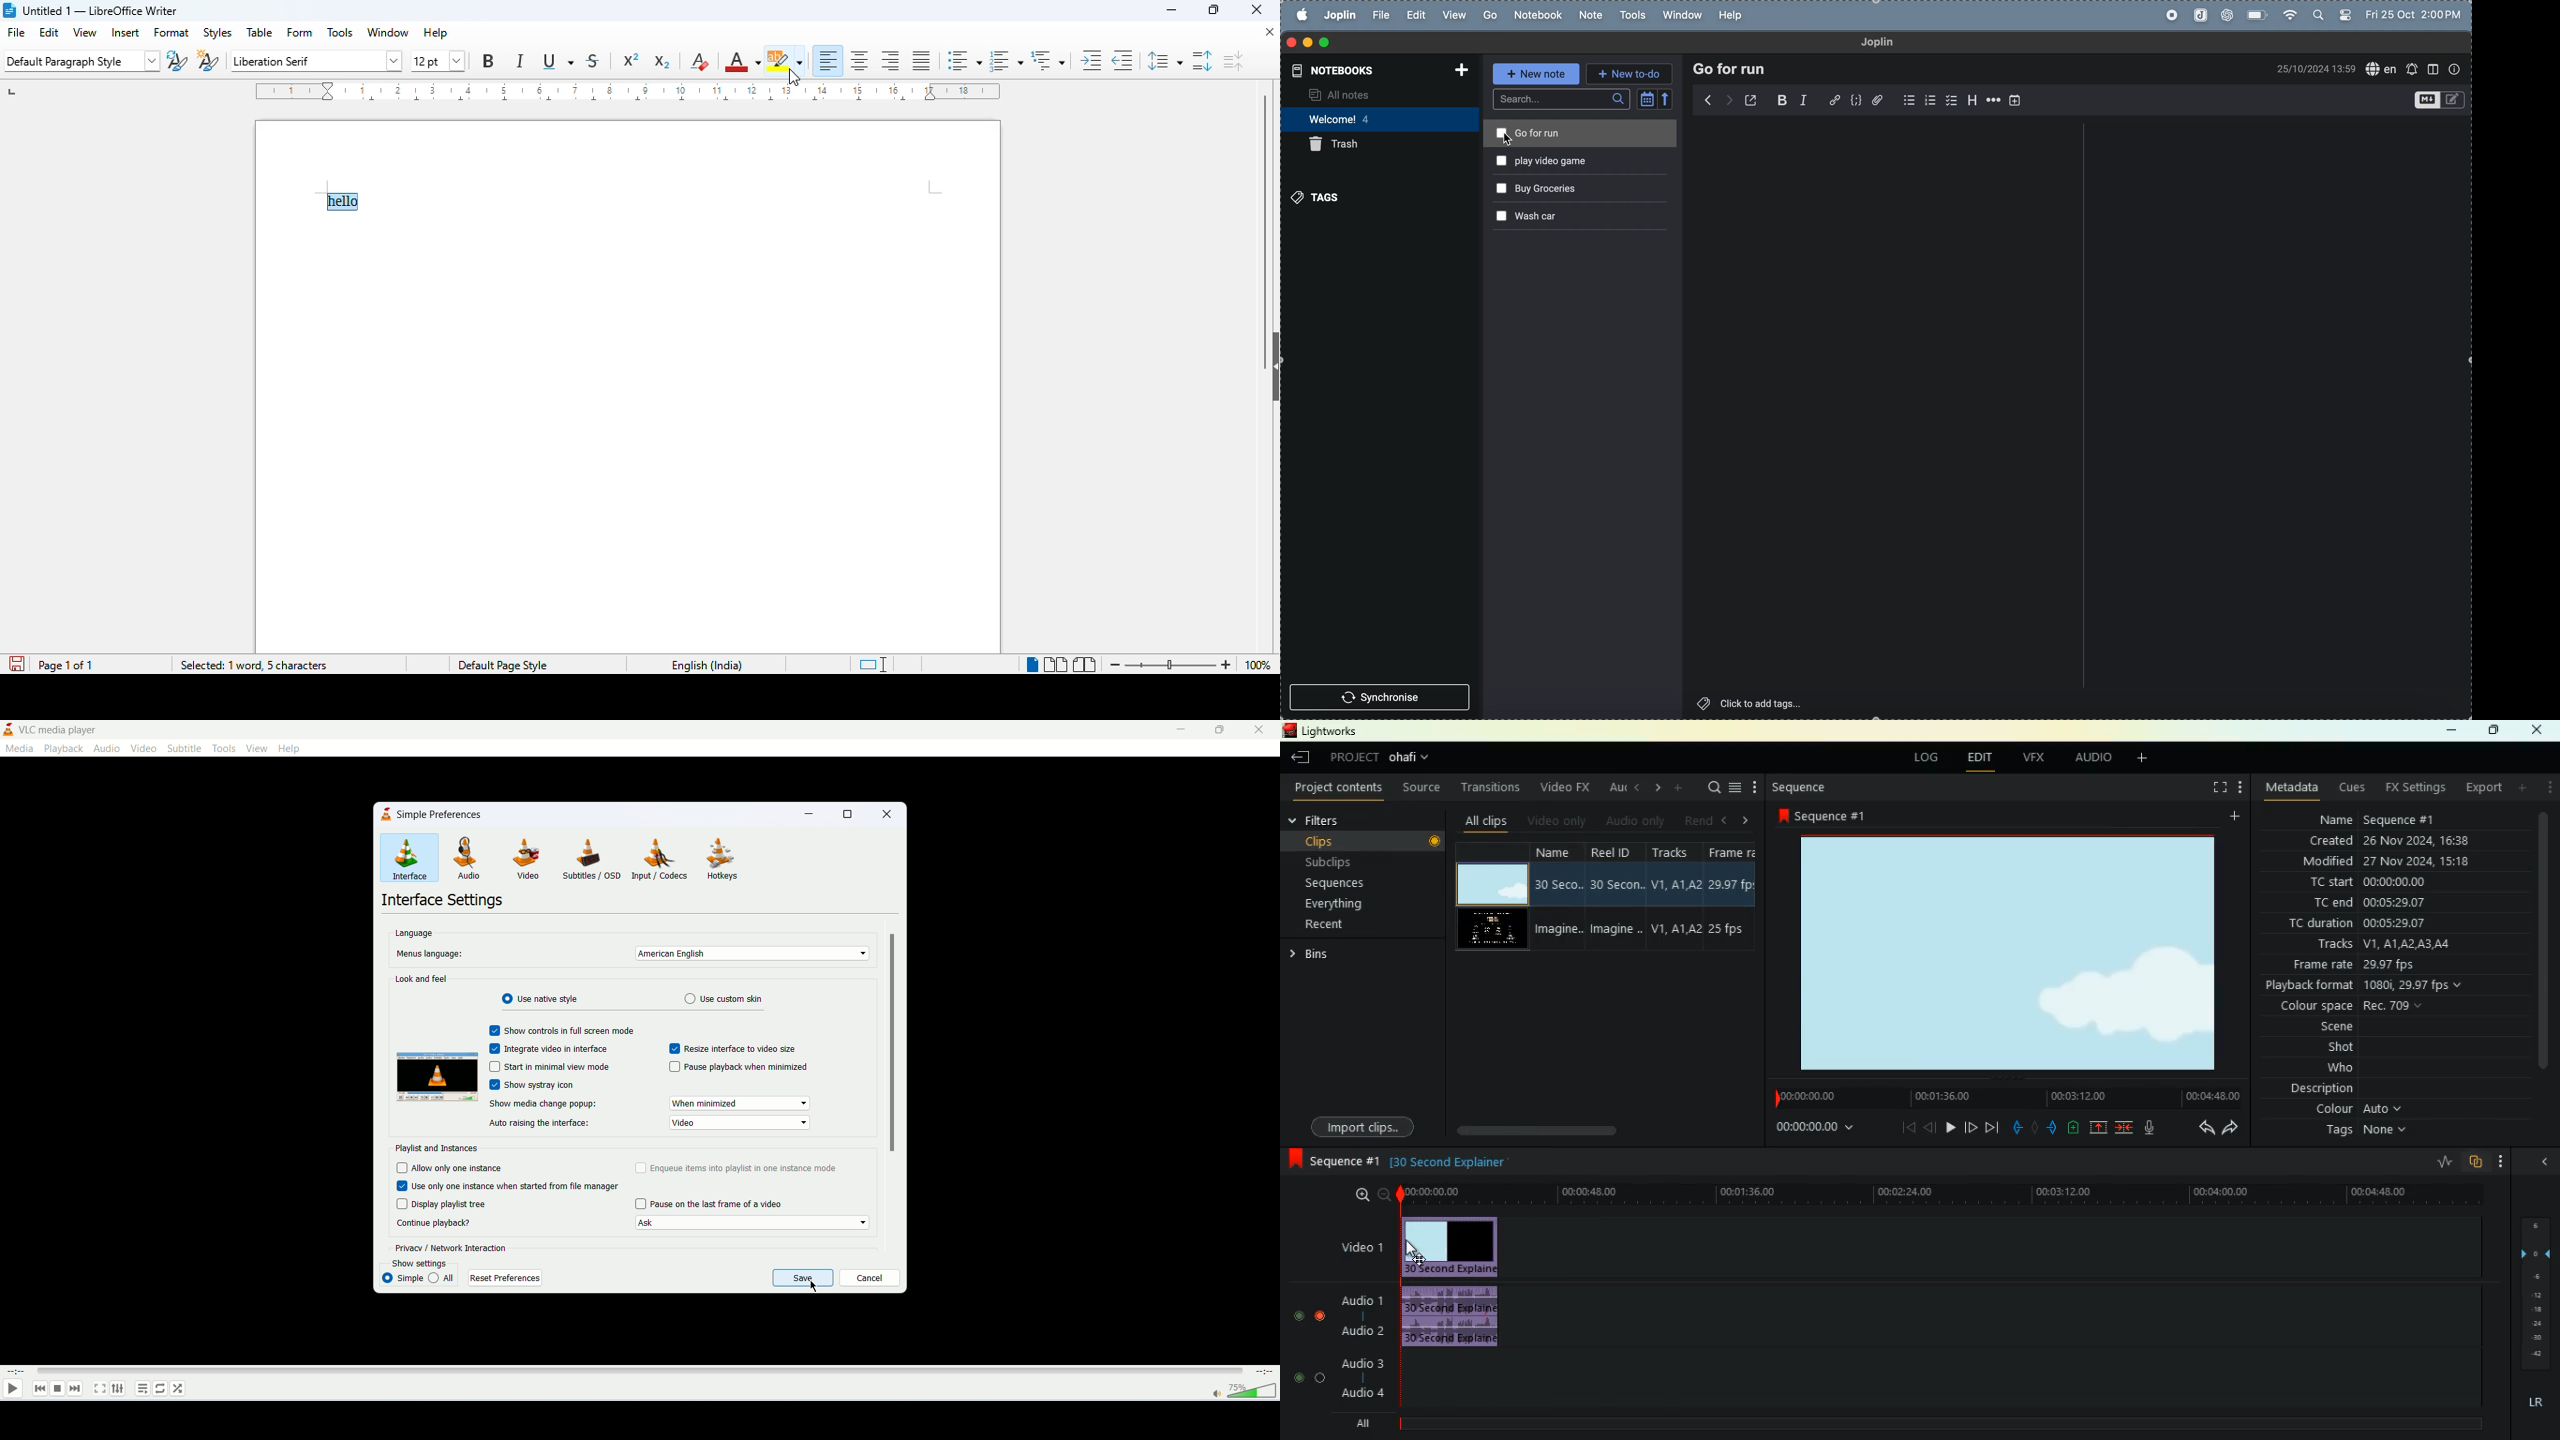 This screenshot has height=1456, width=2576. Describe the element at coordinates (922, 61) in the screenshot. I see `justified` at that location.